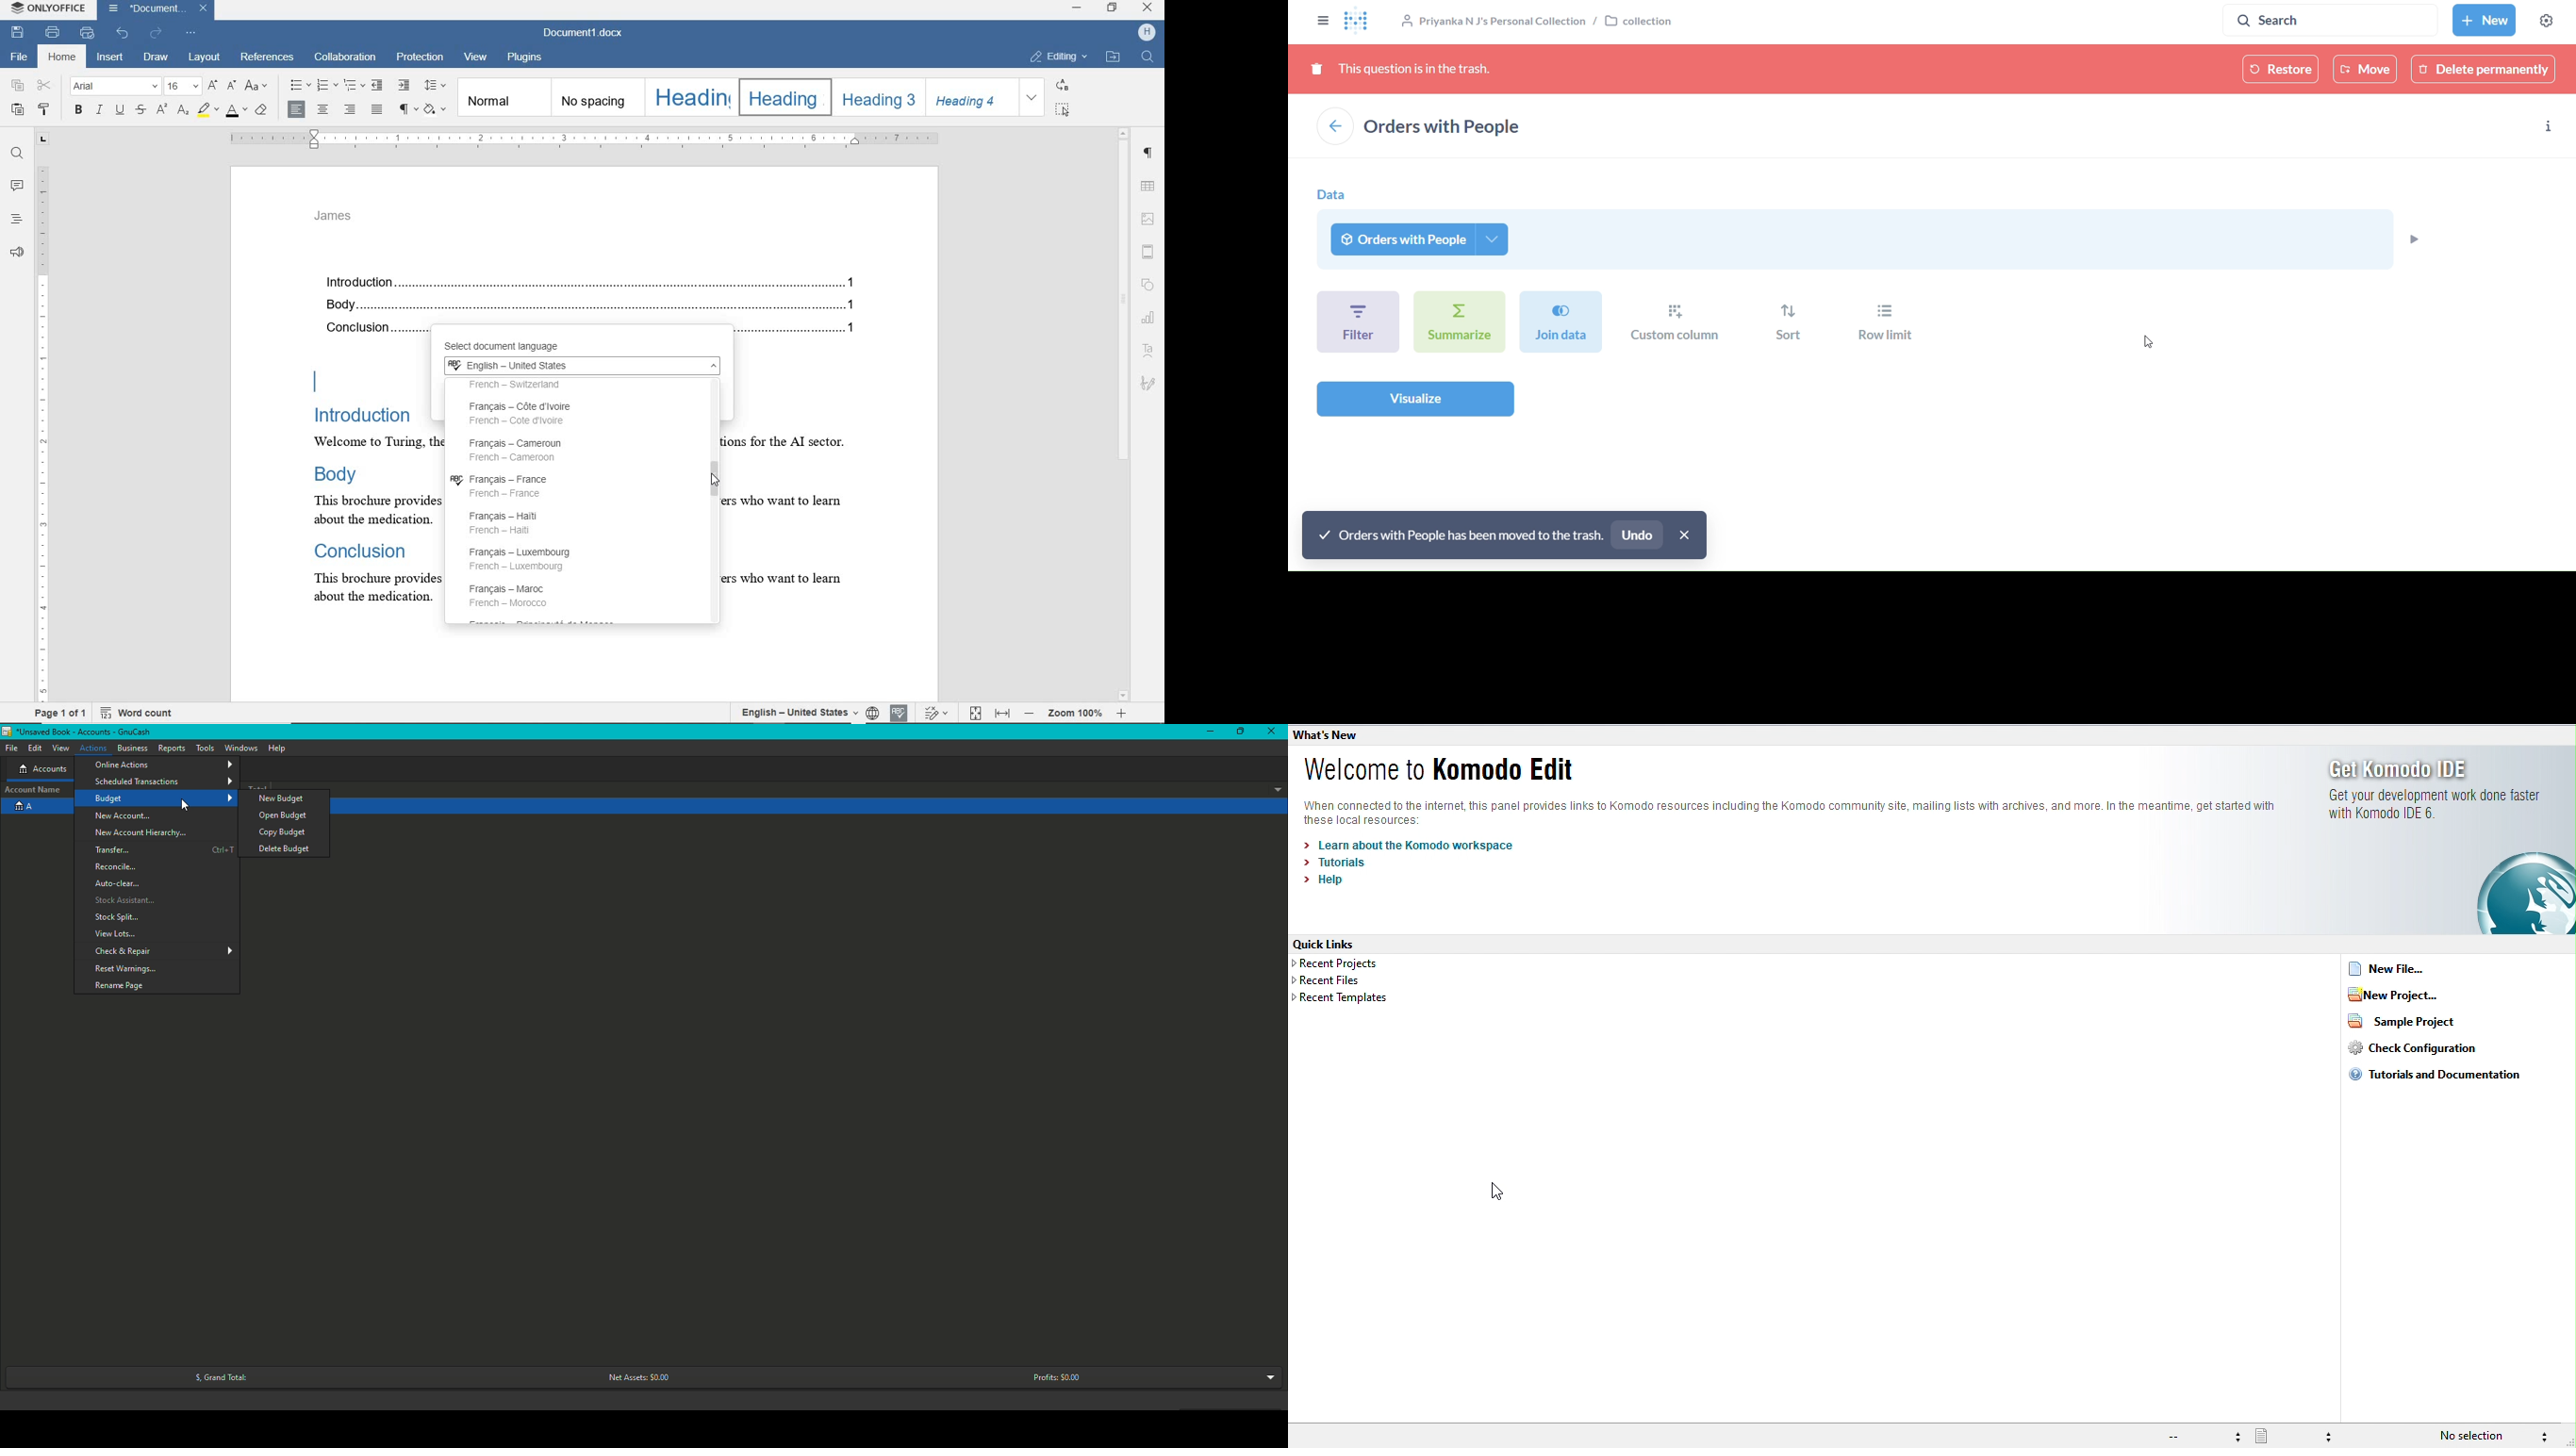  Describe the element at coordinates (334, 216) in the screenshot. I see `james` at that location.